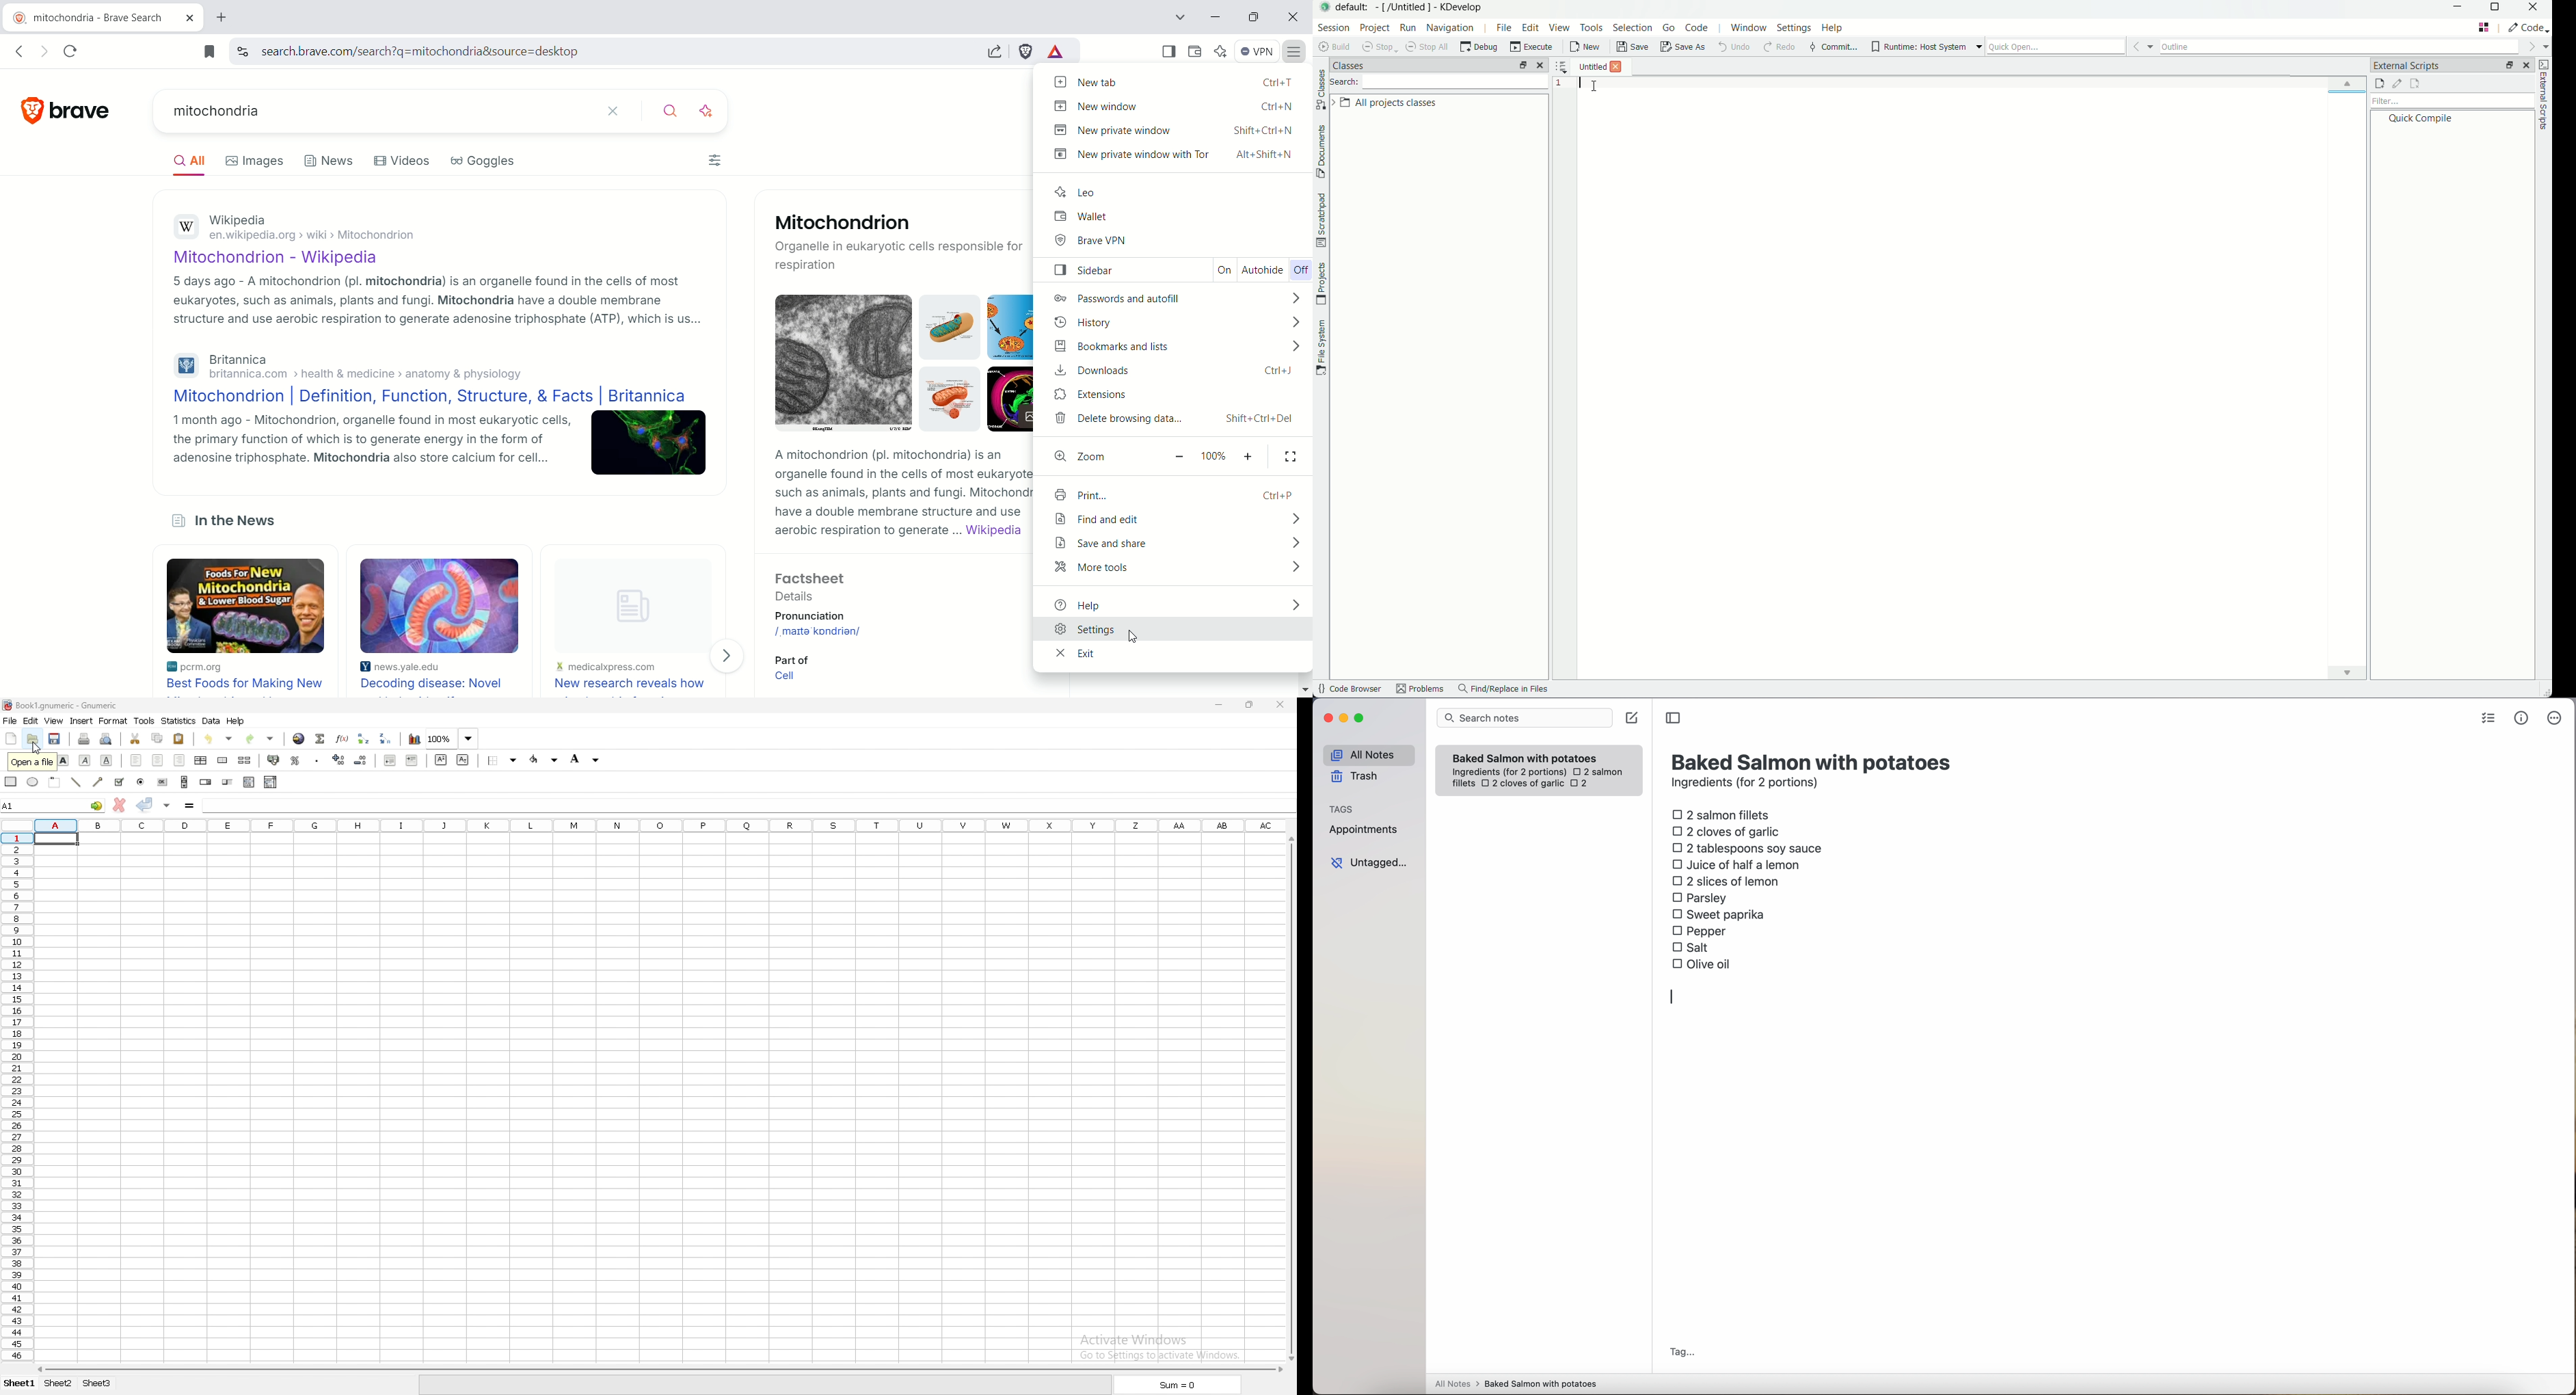 The image size is (2576, 1400). Describe the element at coordinates (243, 624) in the screenshot. I see `best foods for making new` at that location.